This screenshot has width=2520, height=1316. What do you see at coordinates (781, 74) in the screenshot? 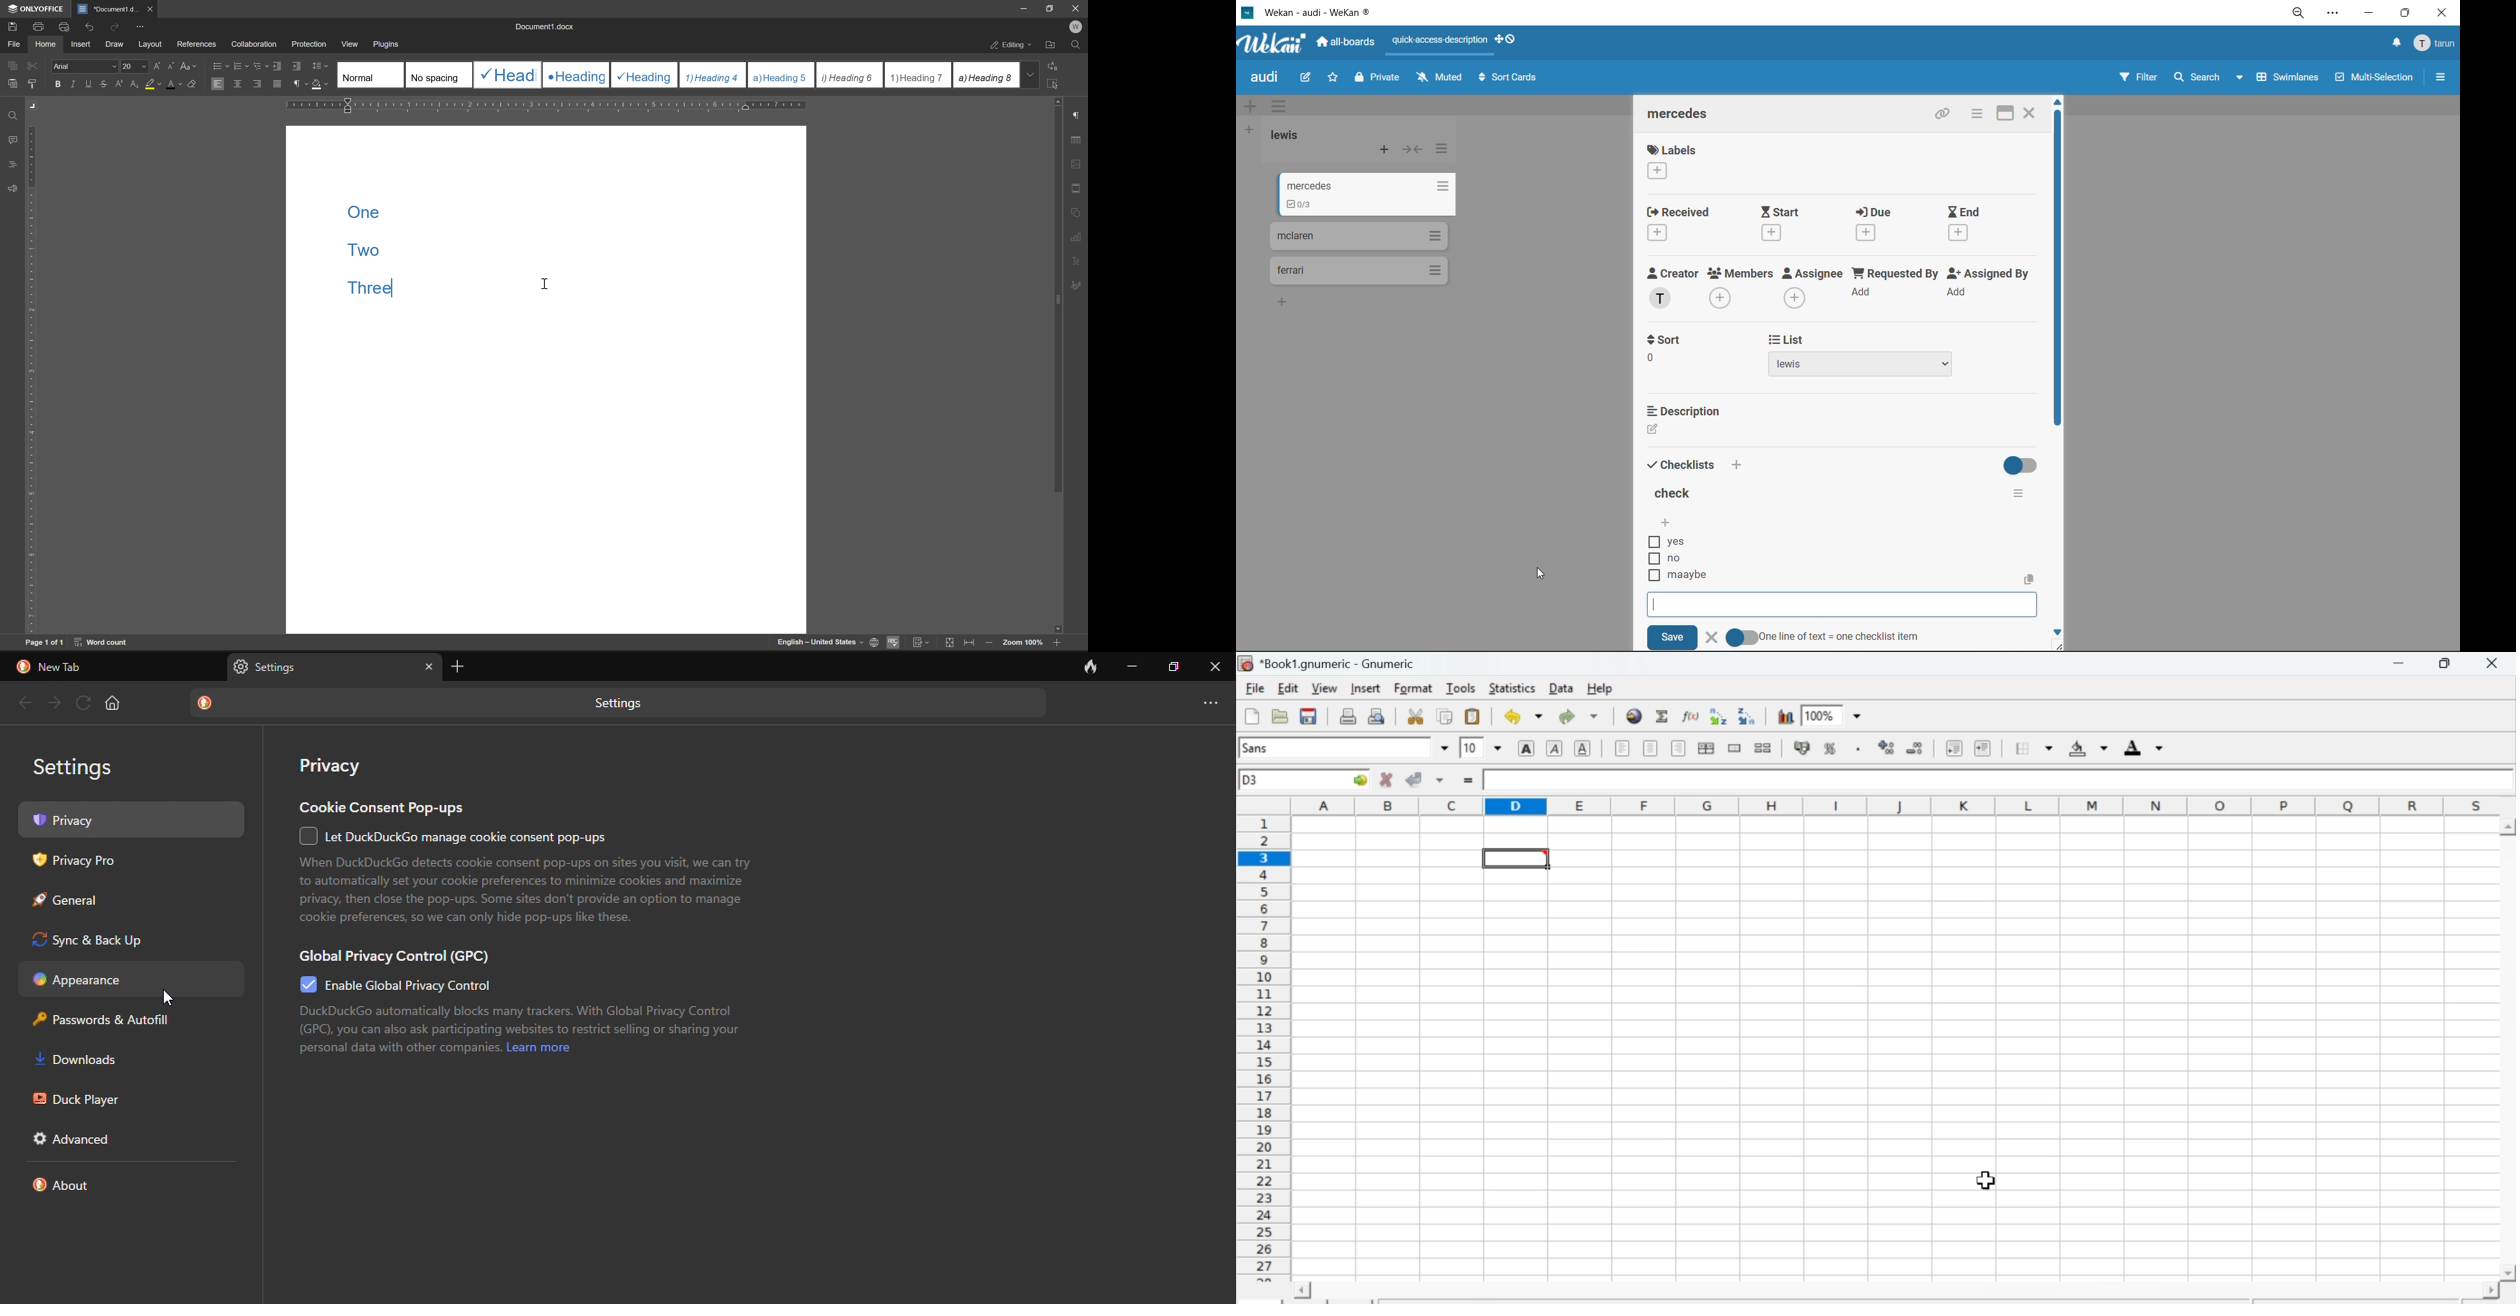
I see `Heading 5` at bounding box center [781, 74].